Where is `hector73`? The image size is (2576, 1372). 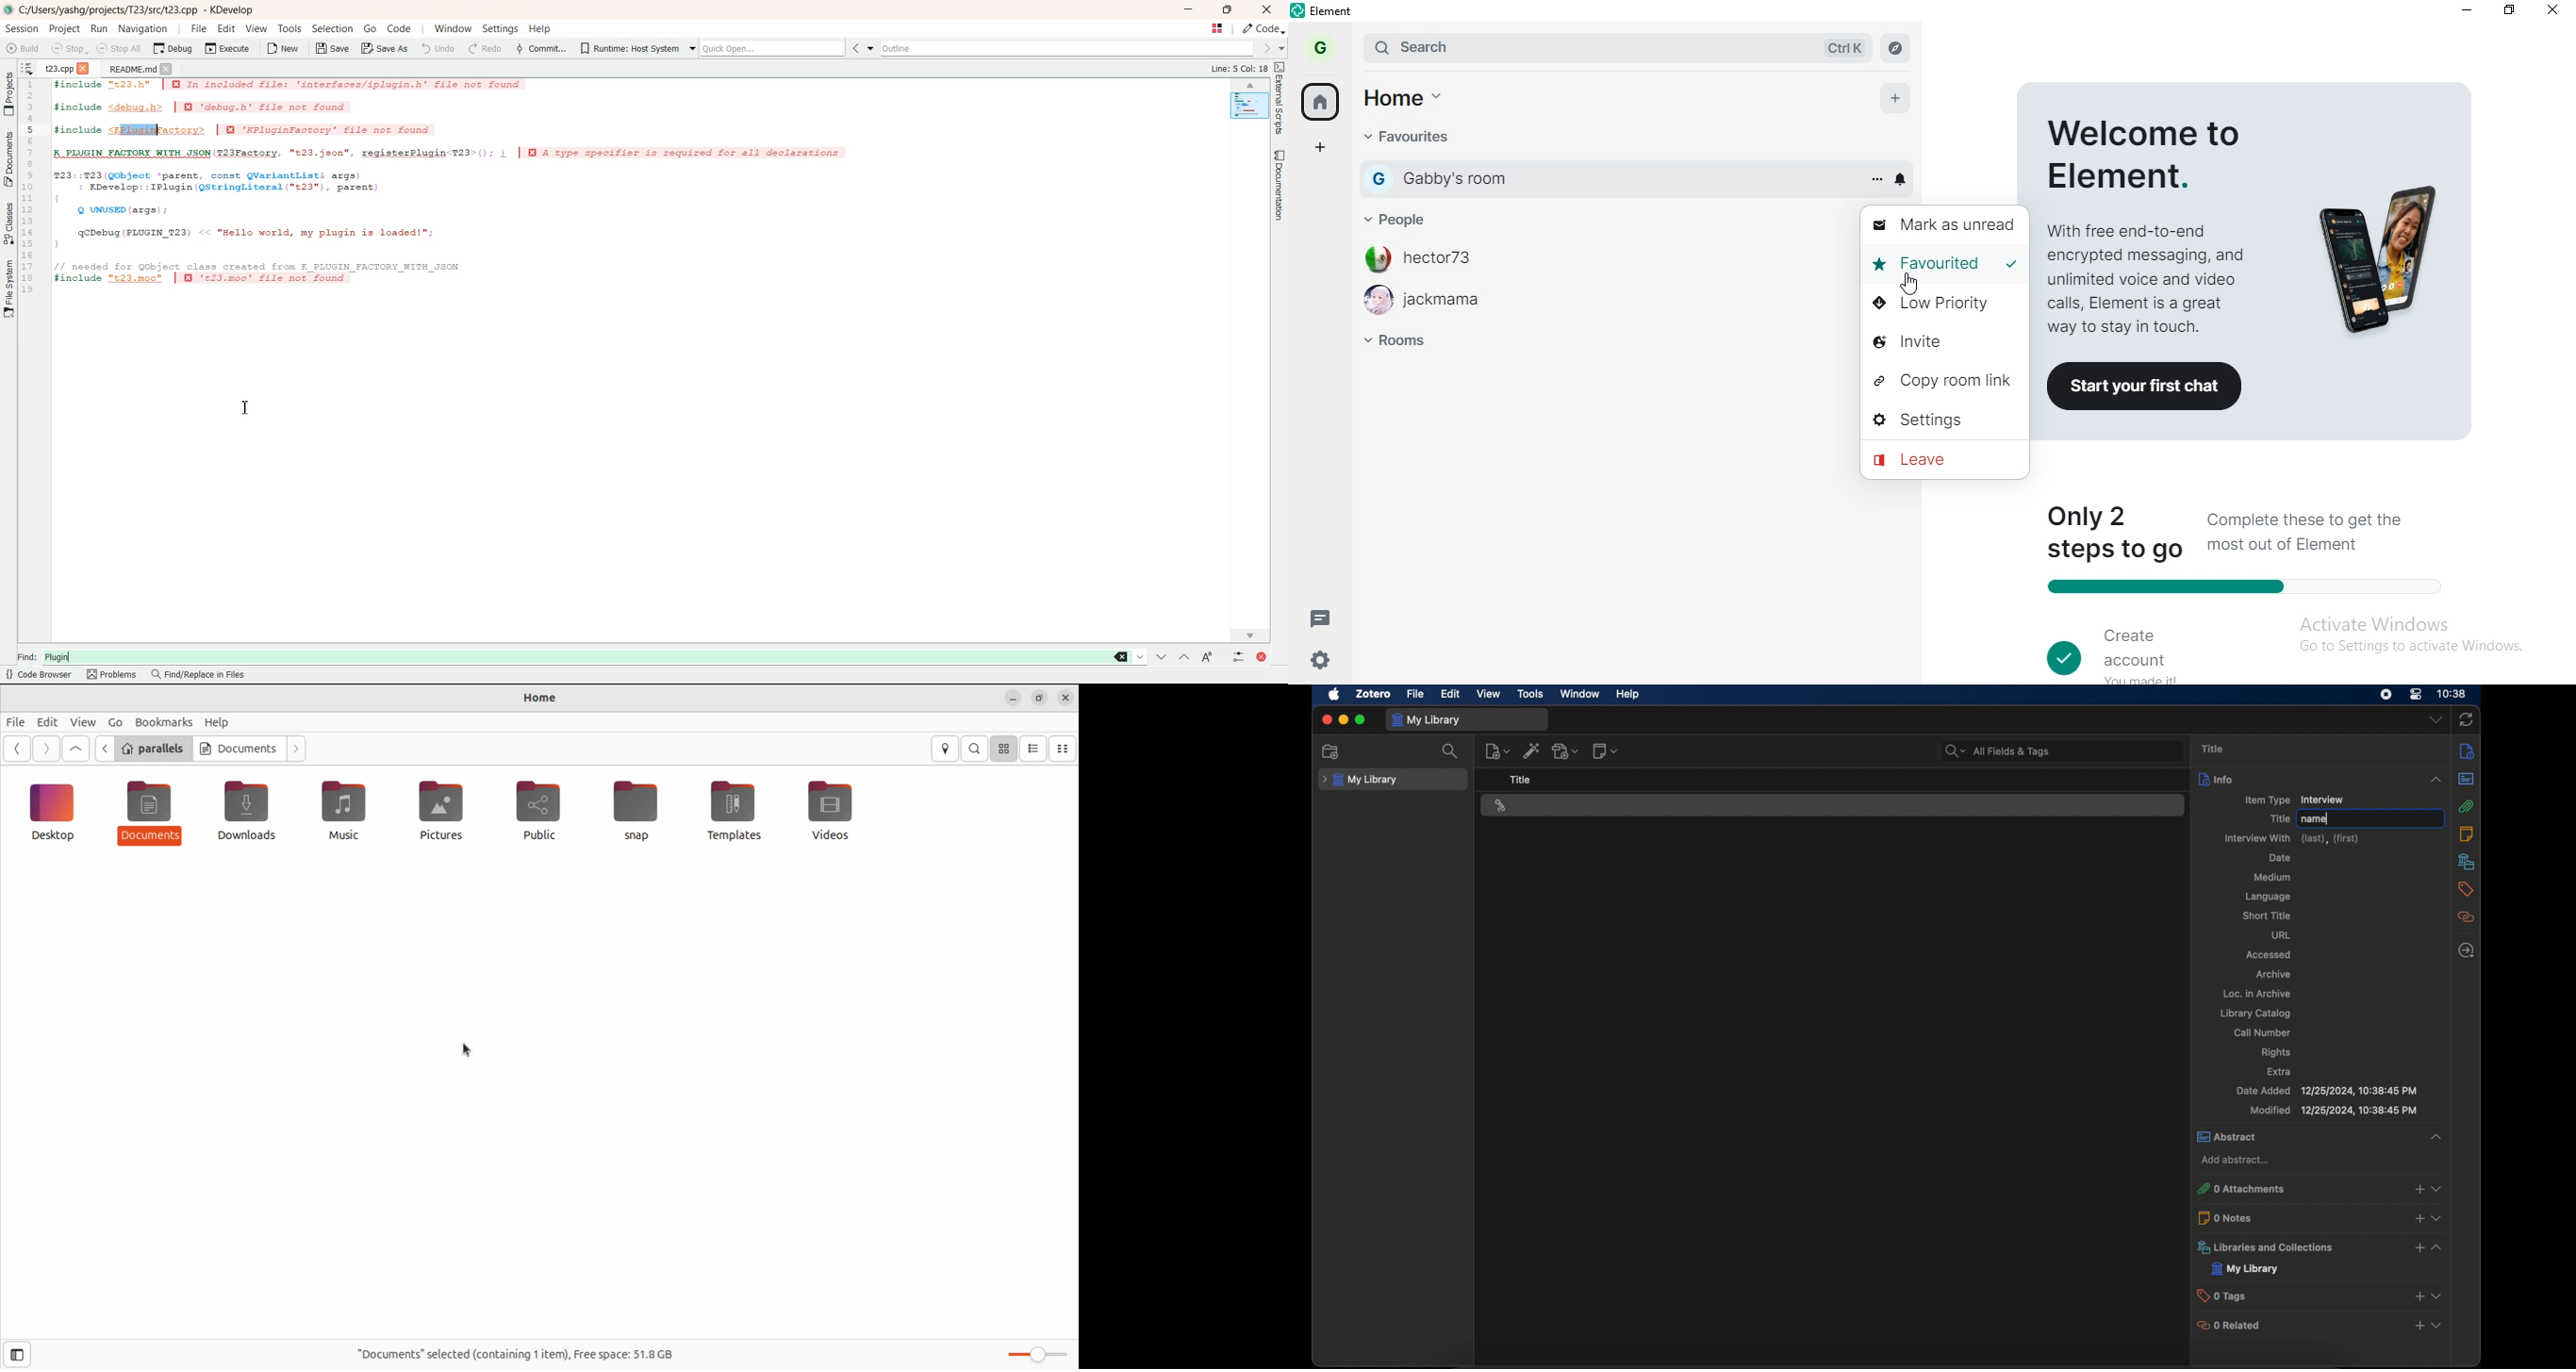 hector73 is located at coordinates (1443, 261).